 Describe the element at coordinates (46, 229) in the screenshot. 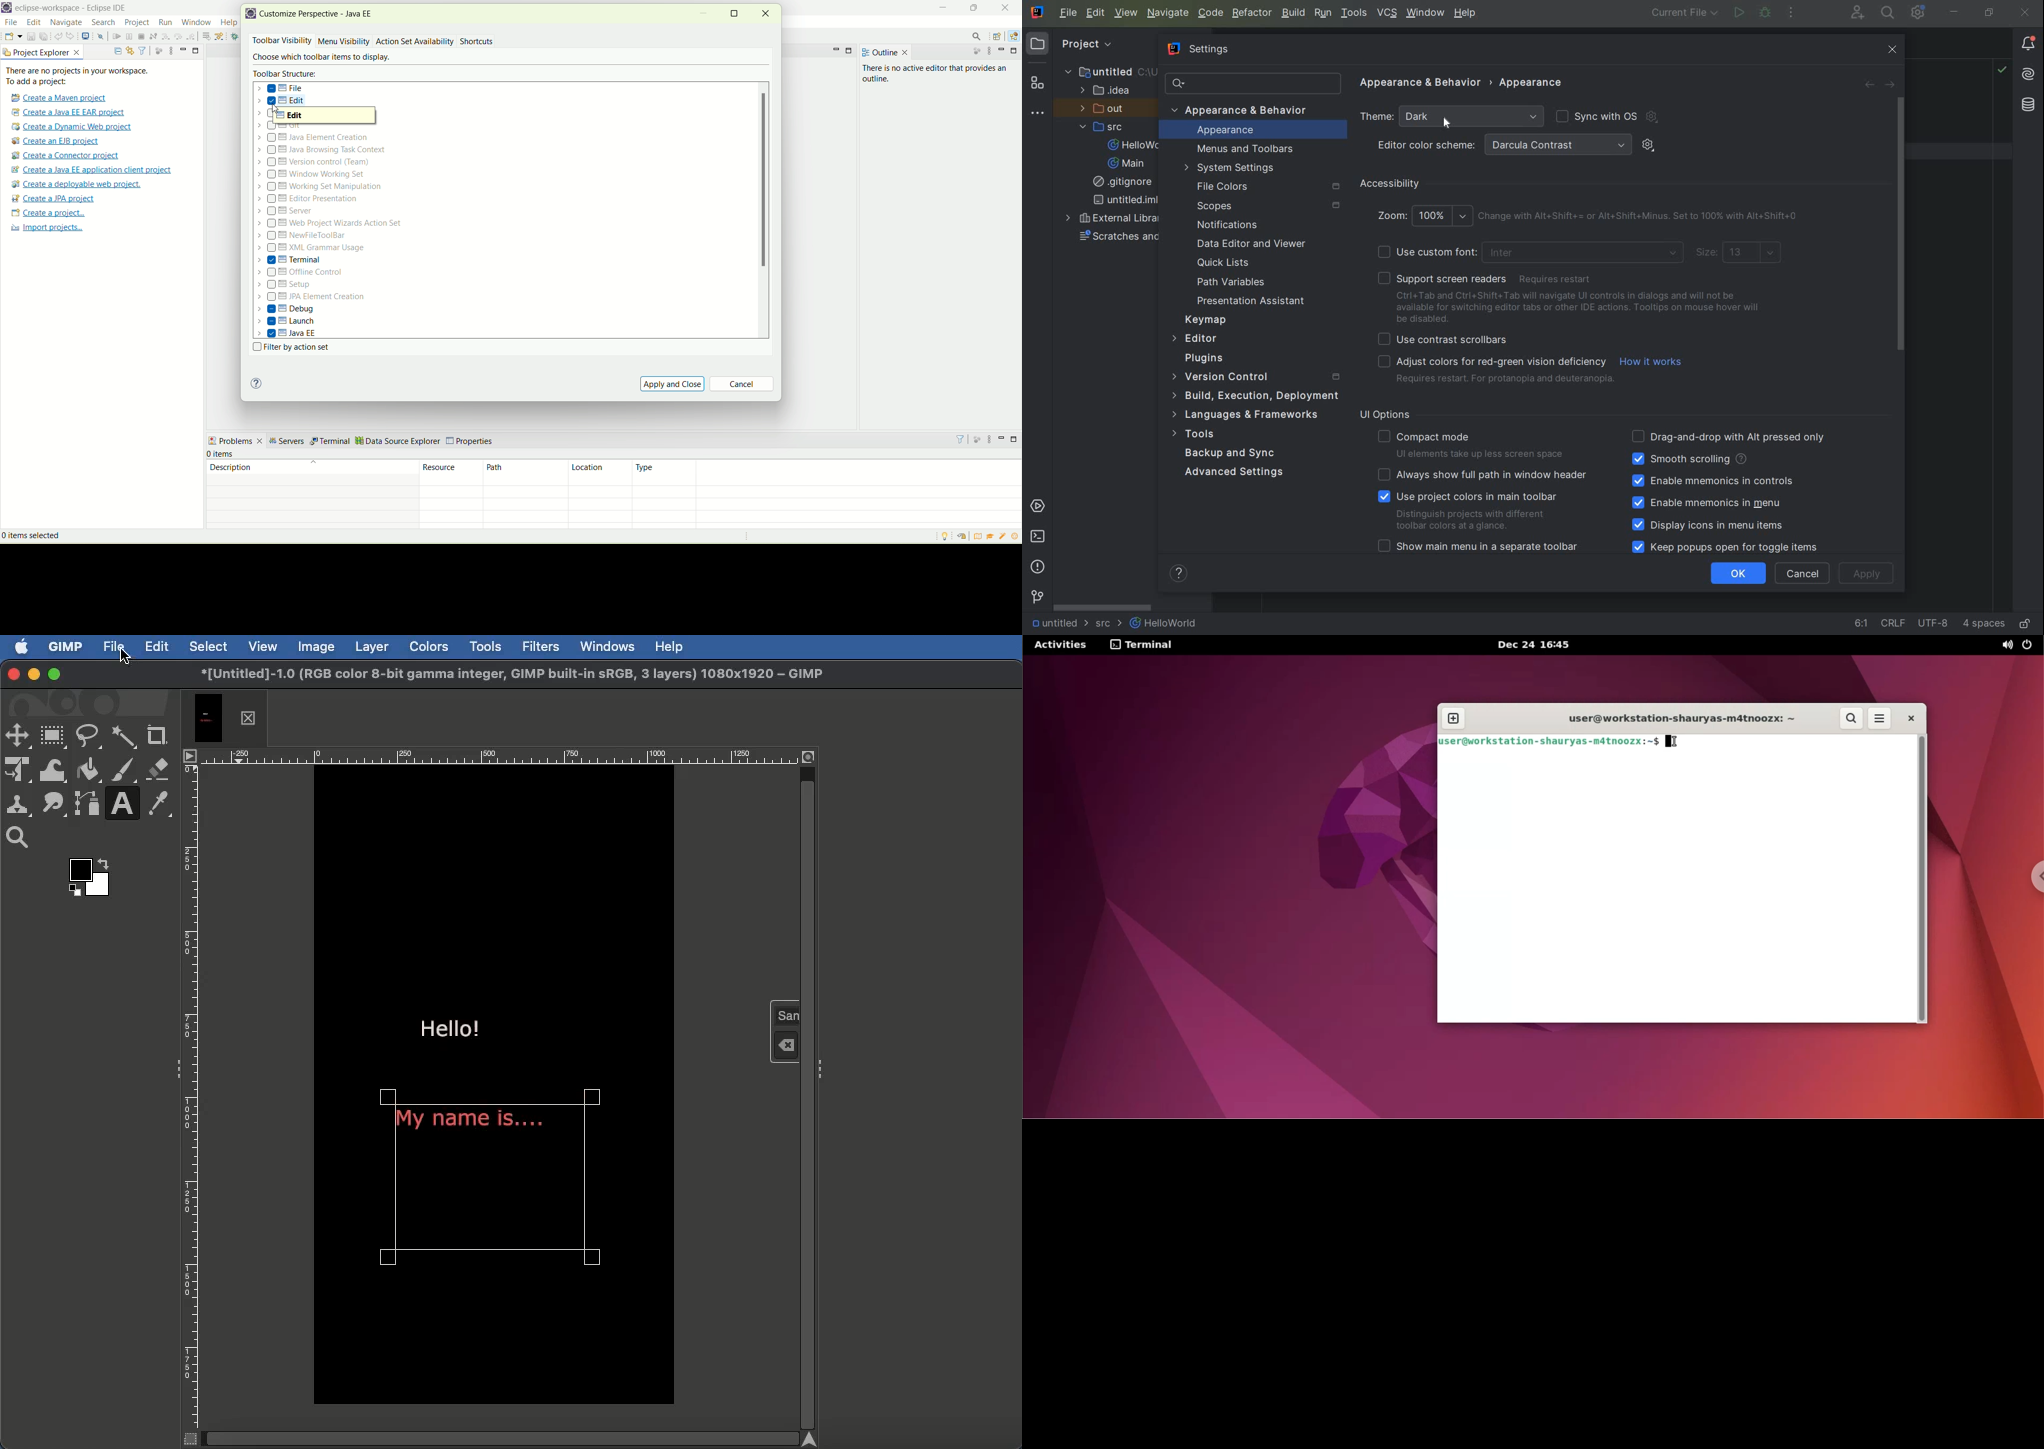

I see `import projects` at that location.